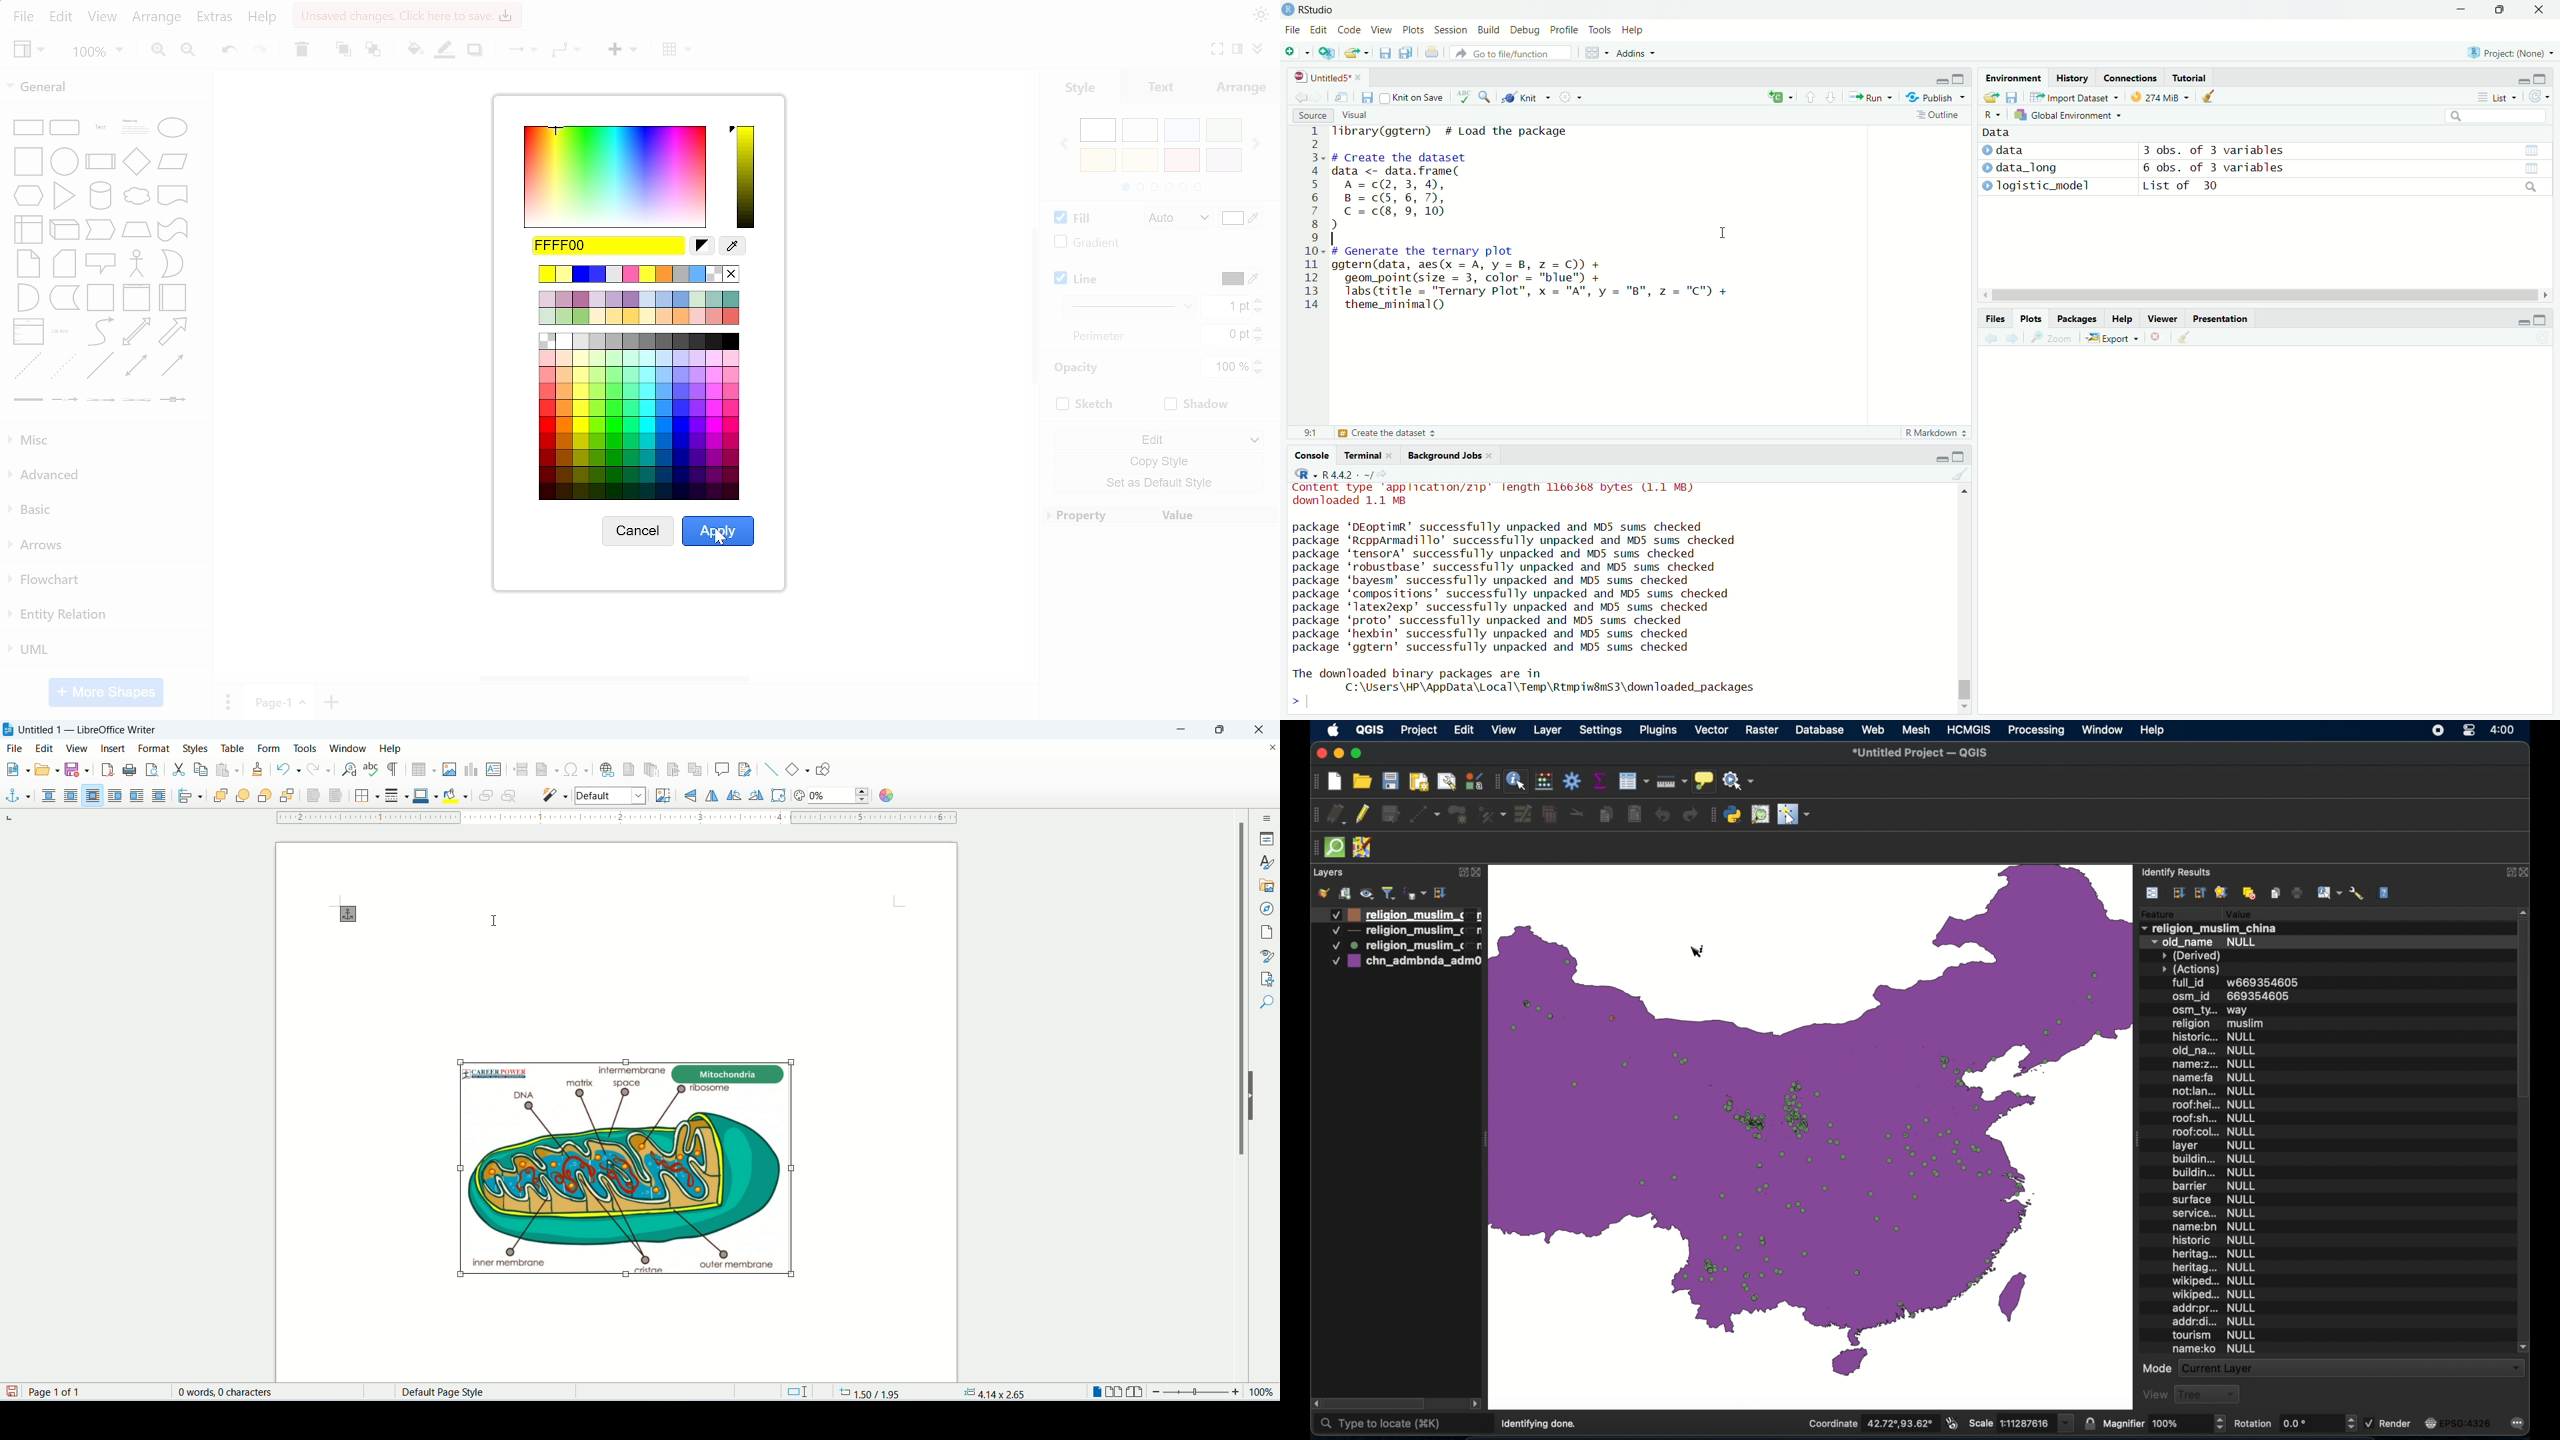 The width and height of the screenshot is (2576, 1456). Describe the element at coordinates (1575, 99) in the screenshot. I see `settings` at that location.